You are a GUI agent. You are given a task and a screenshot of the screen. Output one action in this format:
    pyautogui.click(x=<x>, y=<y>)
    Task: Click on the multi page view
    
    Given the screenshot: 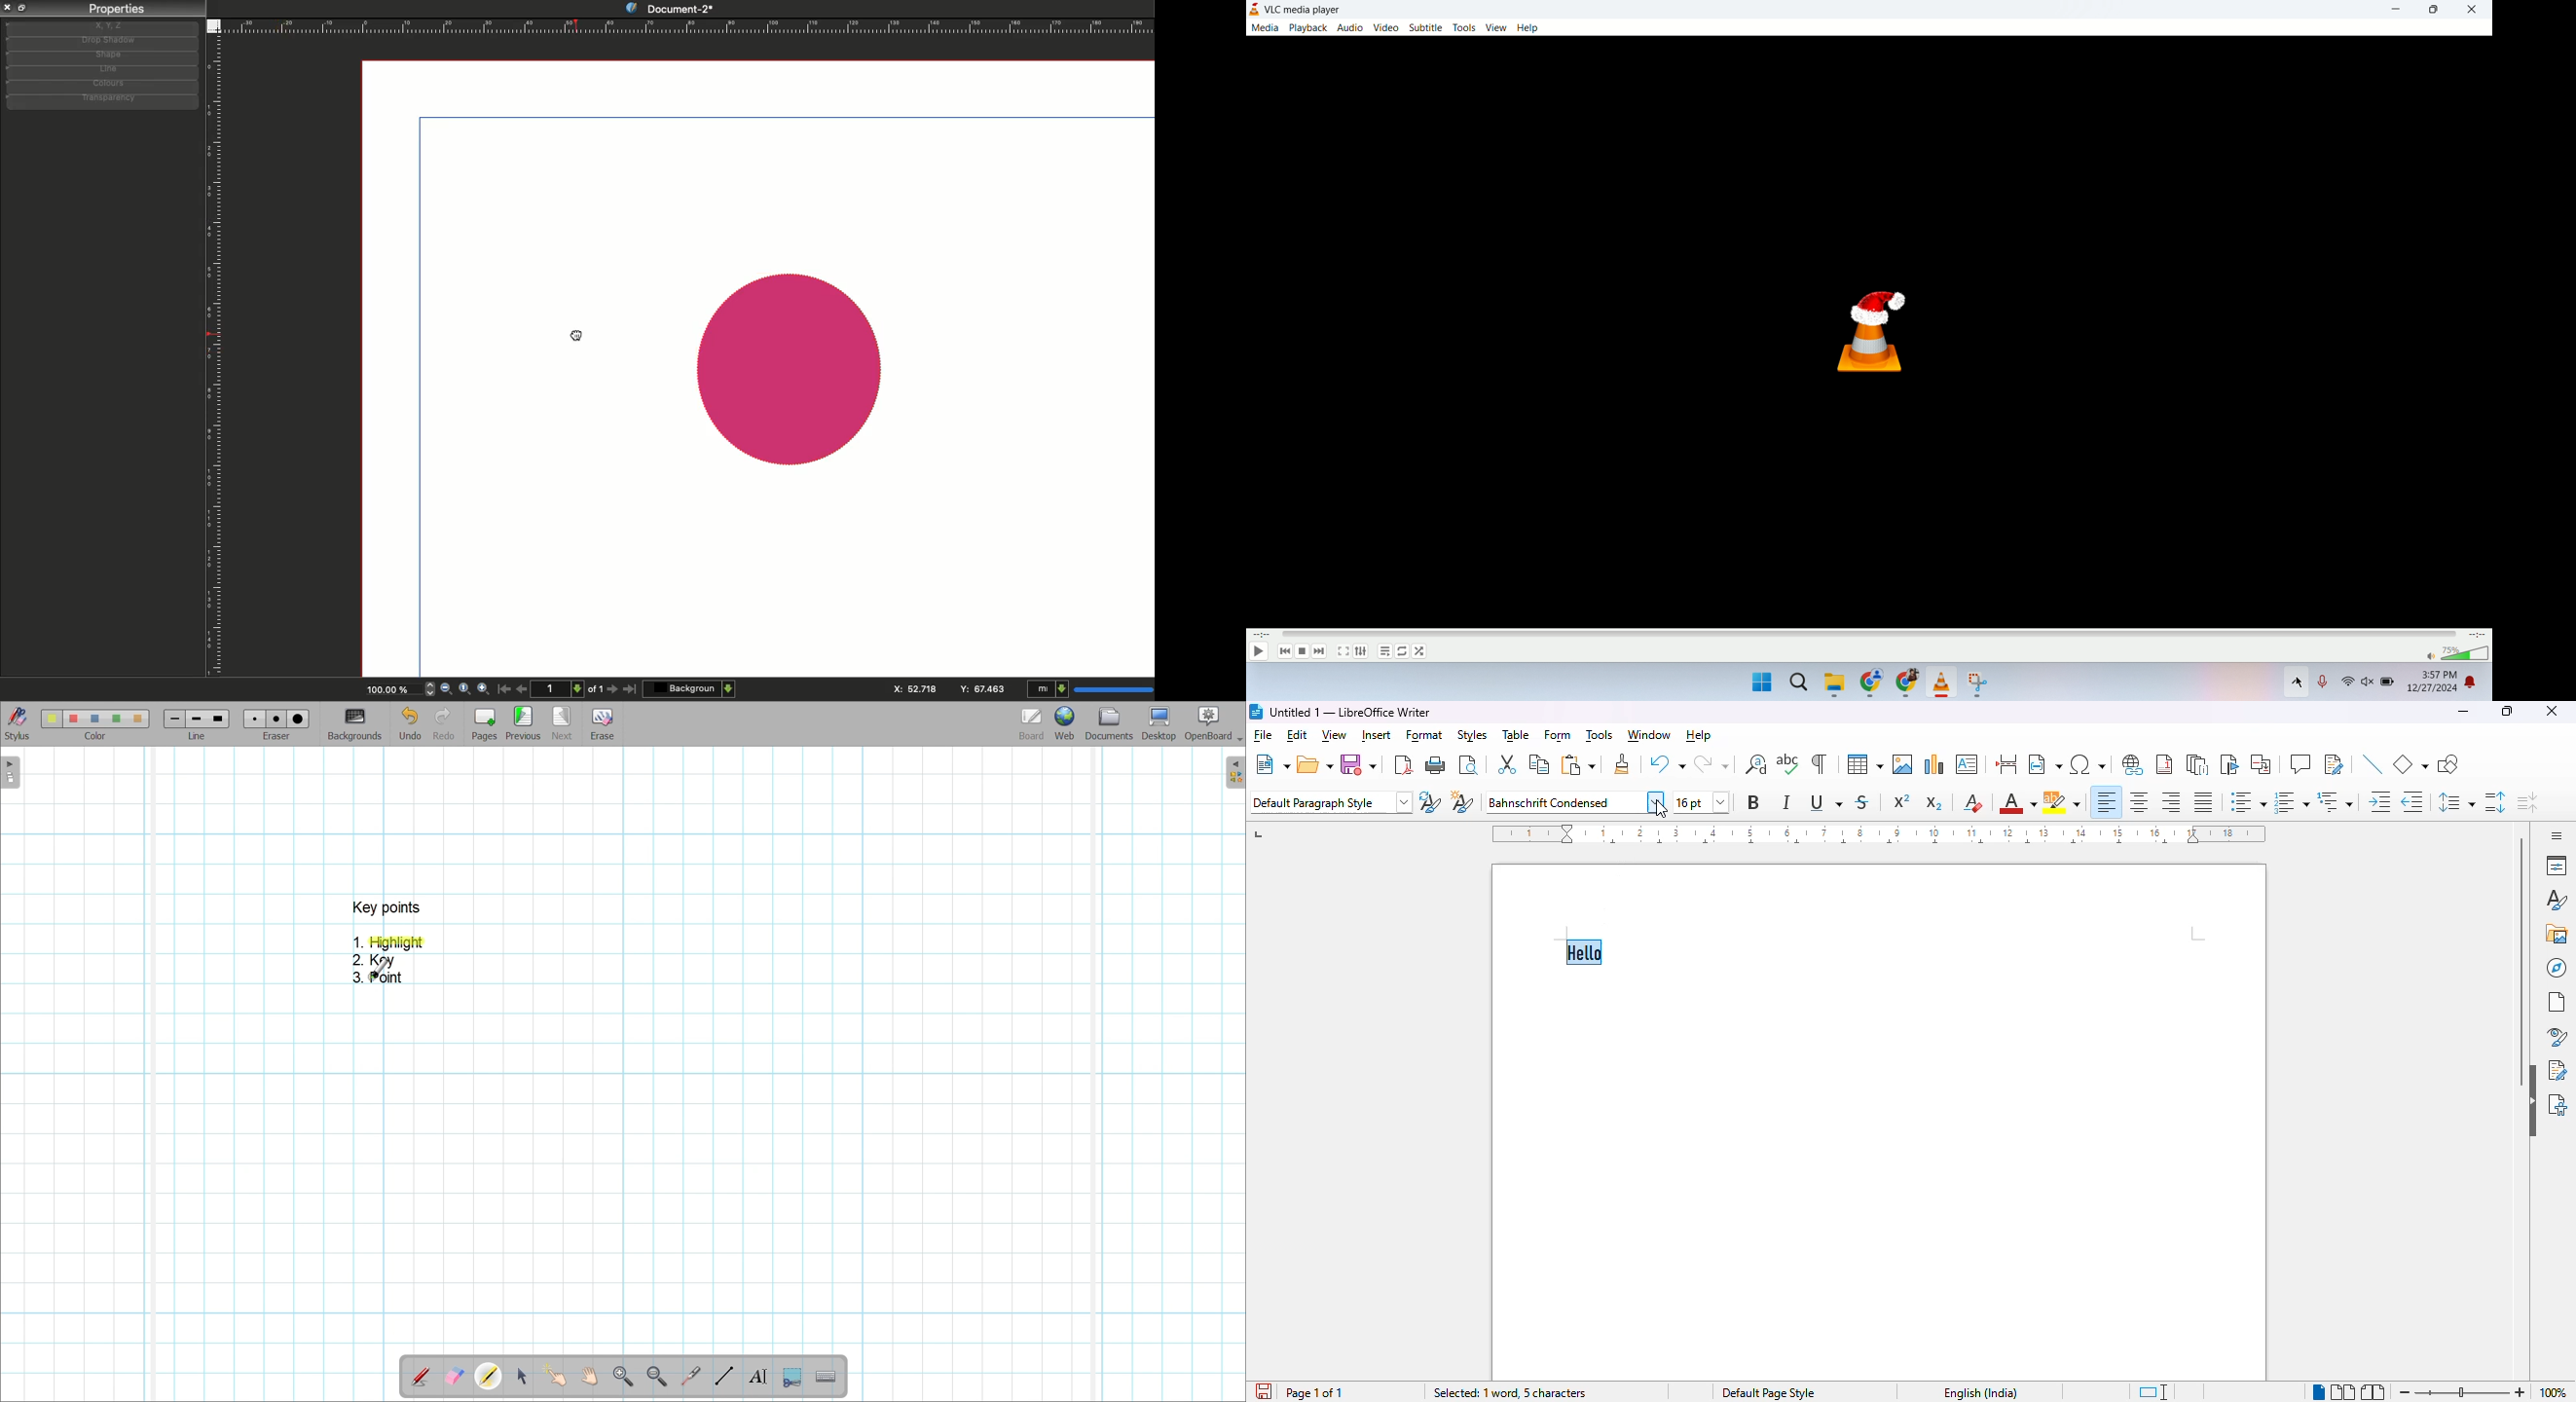 What is the action you would take?
    pyautogui.click(x=2343, y=1392)
    